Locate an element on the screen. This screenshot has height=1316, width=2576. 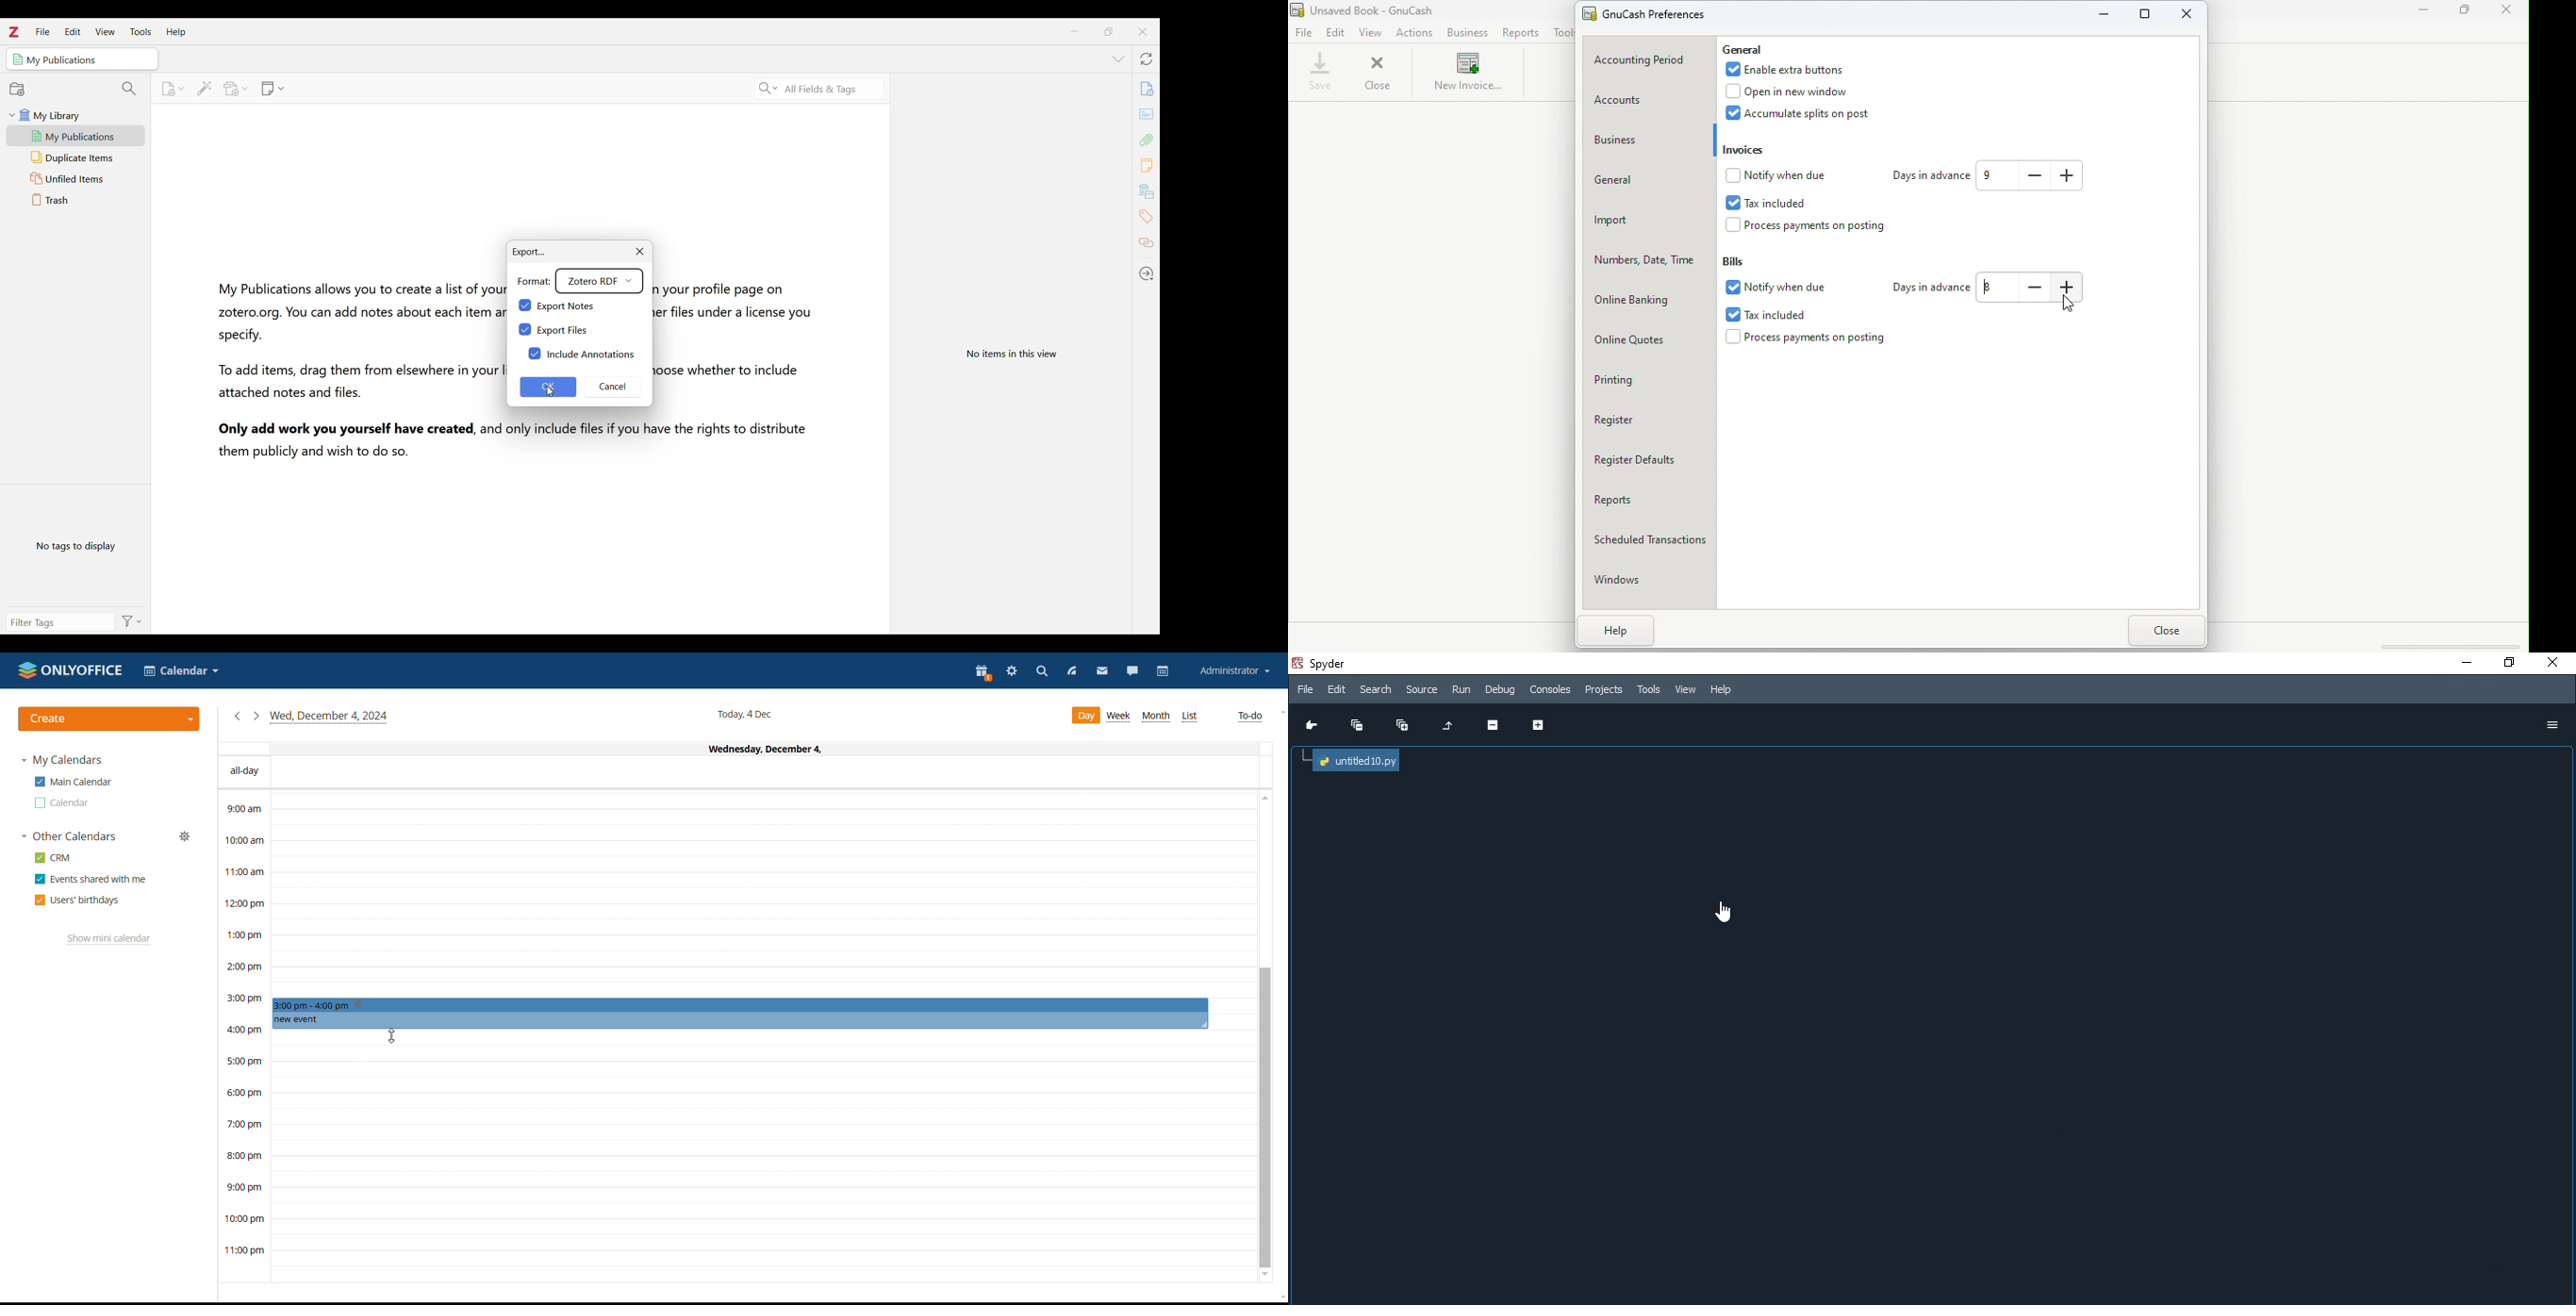
crm is located at coordinates (54, 857).